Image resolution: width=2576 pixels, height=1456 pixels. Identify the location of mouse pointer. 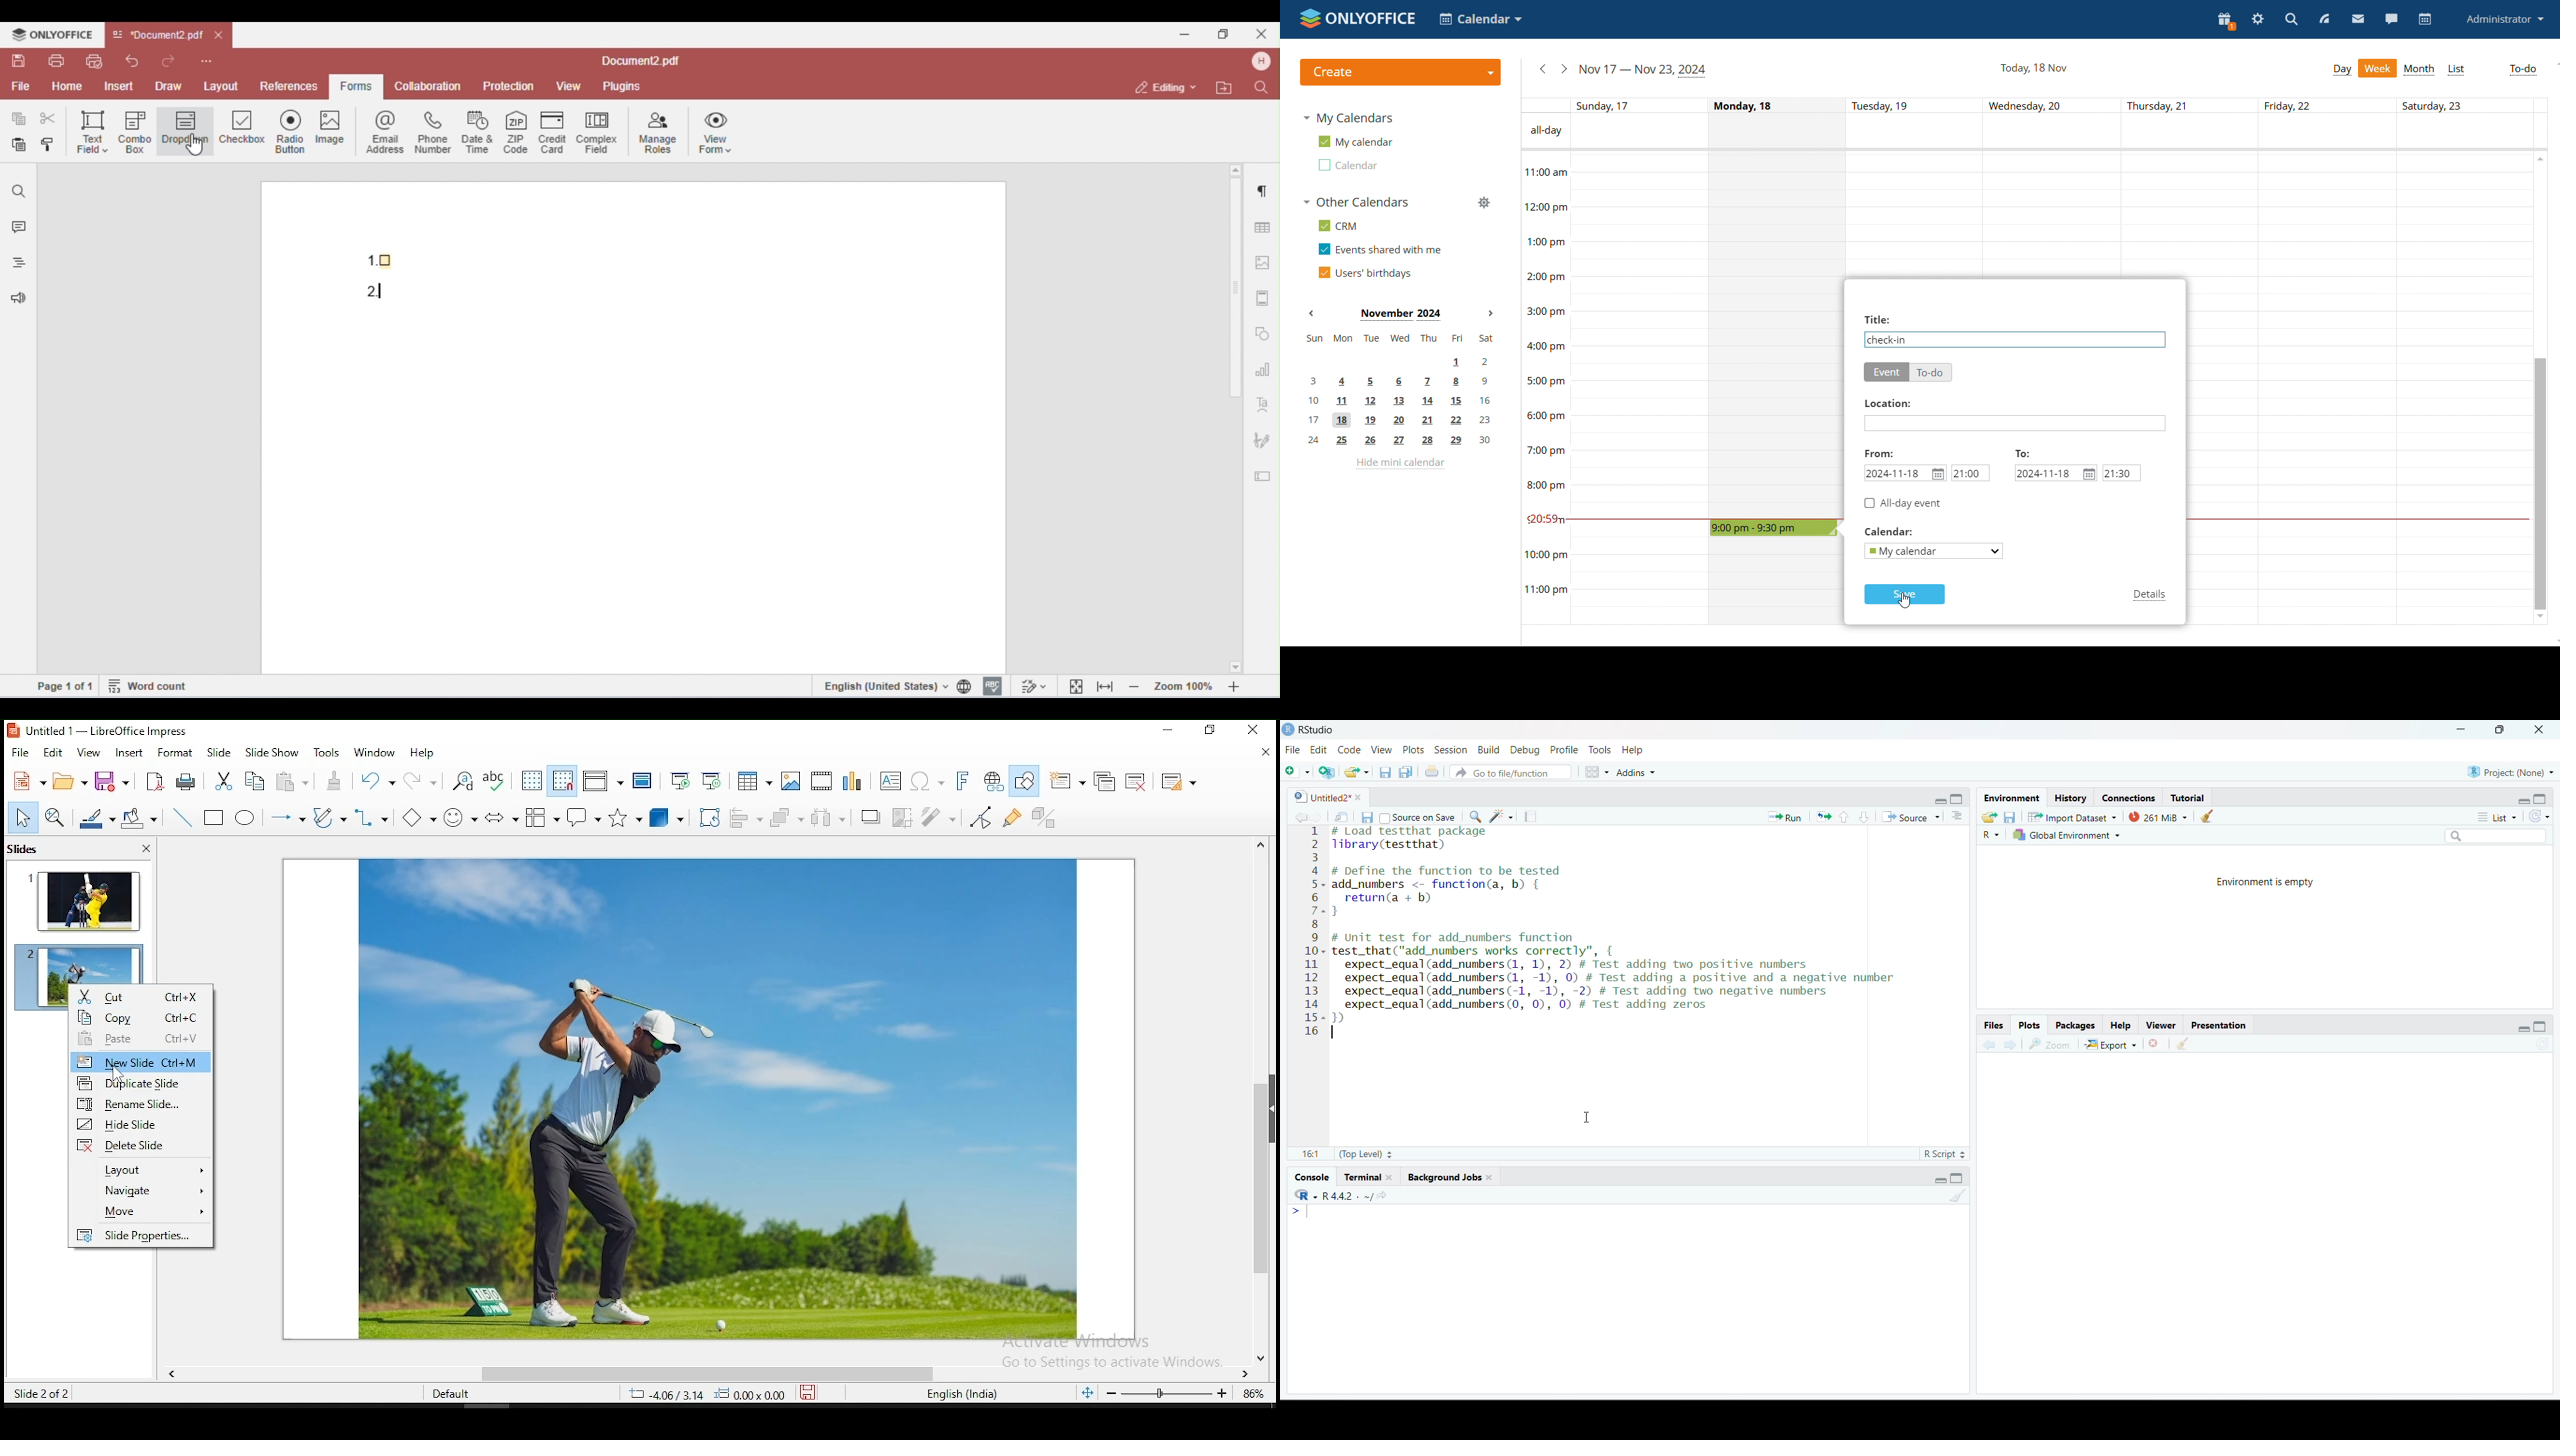
(121, 1077).